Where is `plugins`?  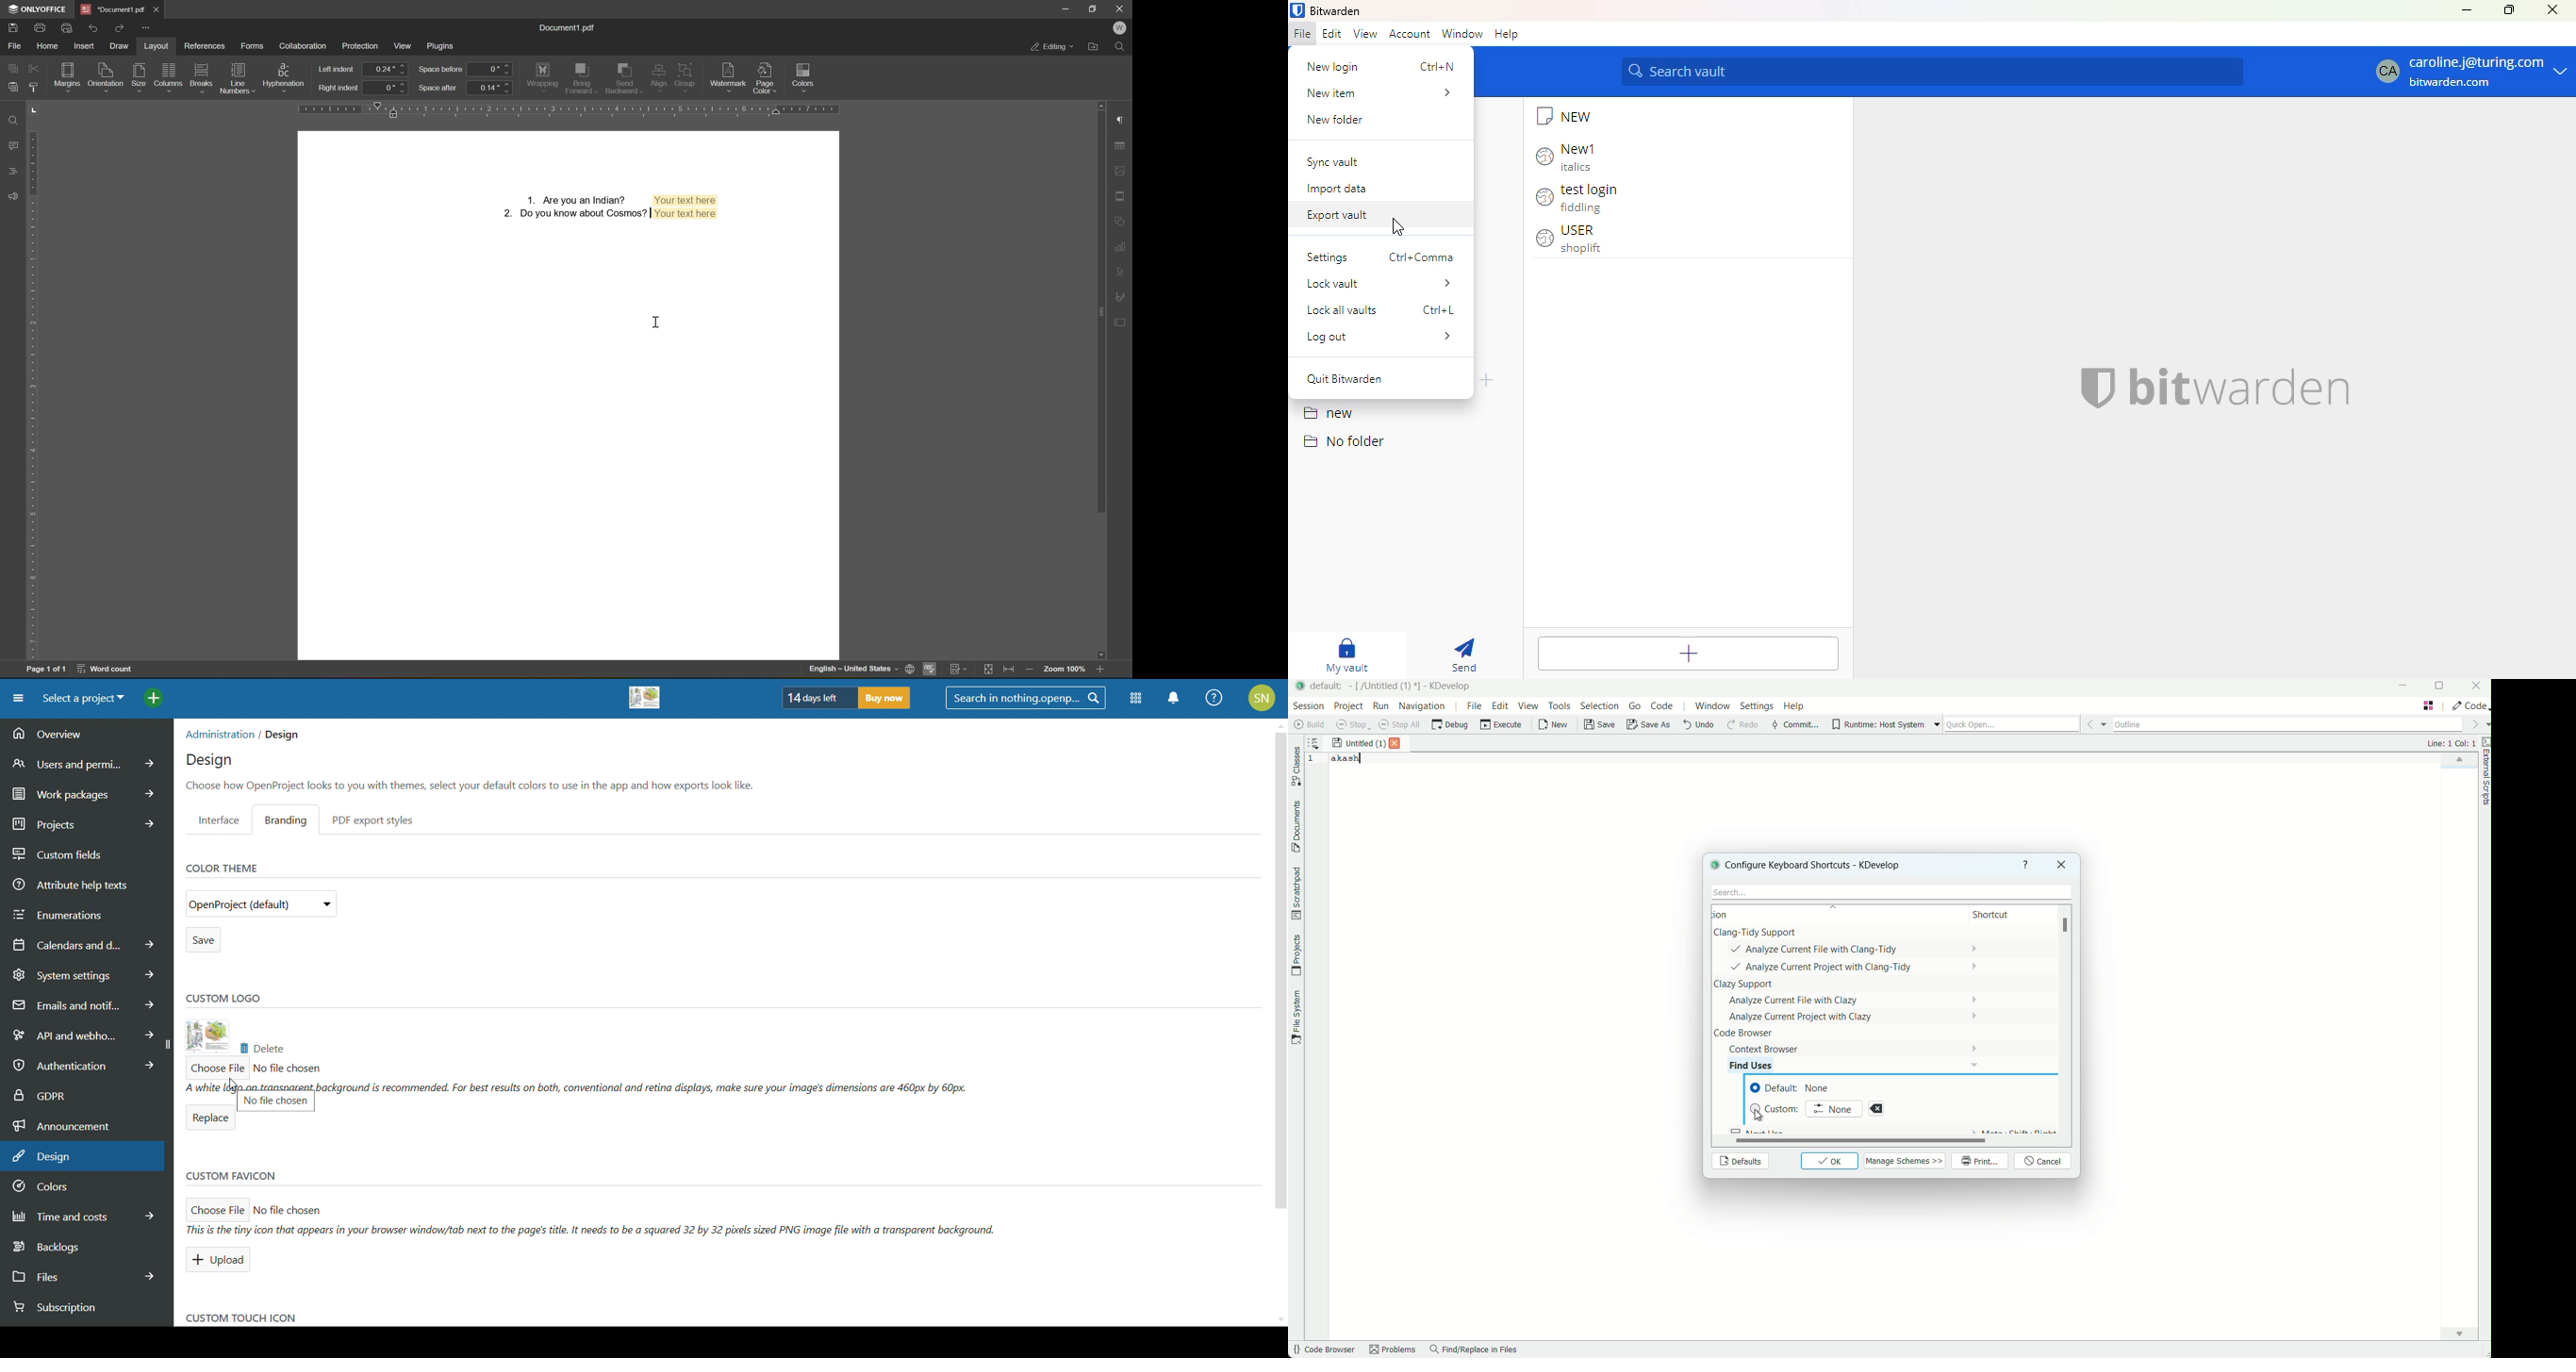
plugins is located at coordinates (443, 44).